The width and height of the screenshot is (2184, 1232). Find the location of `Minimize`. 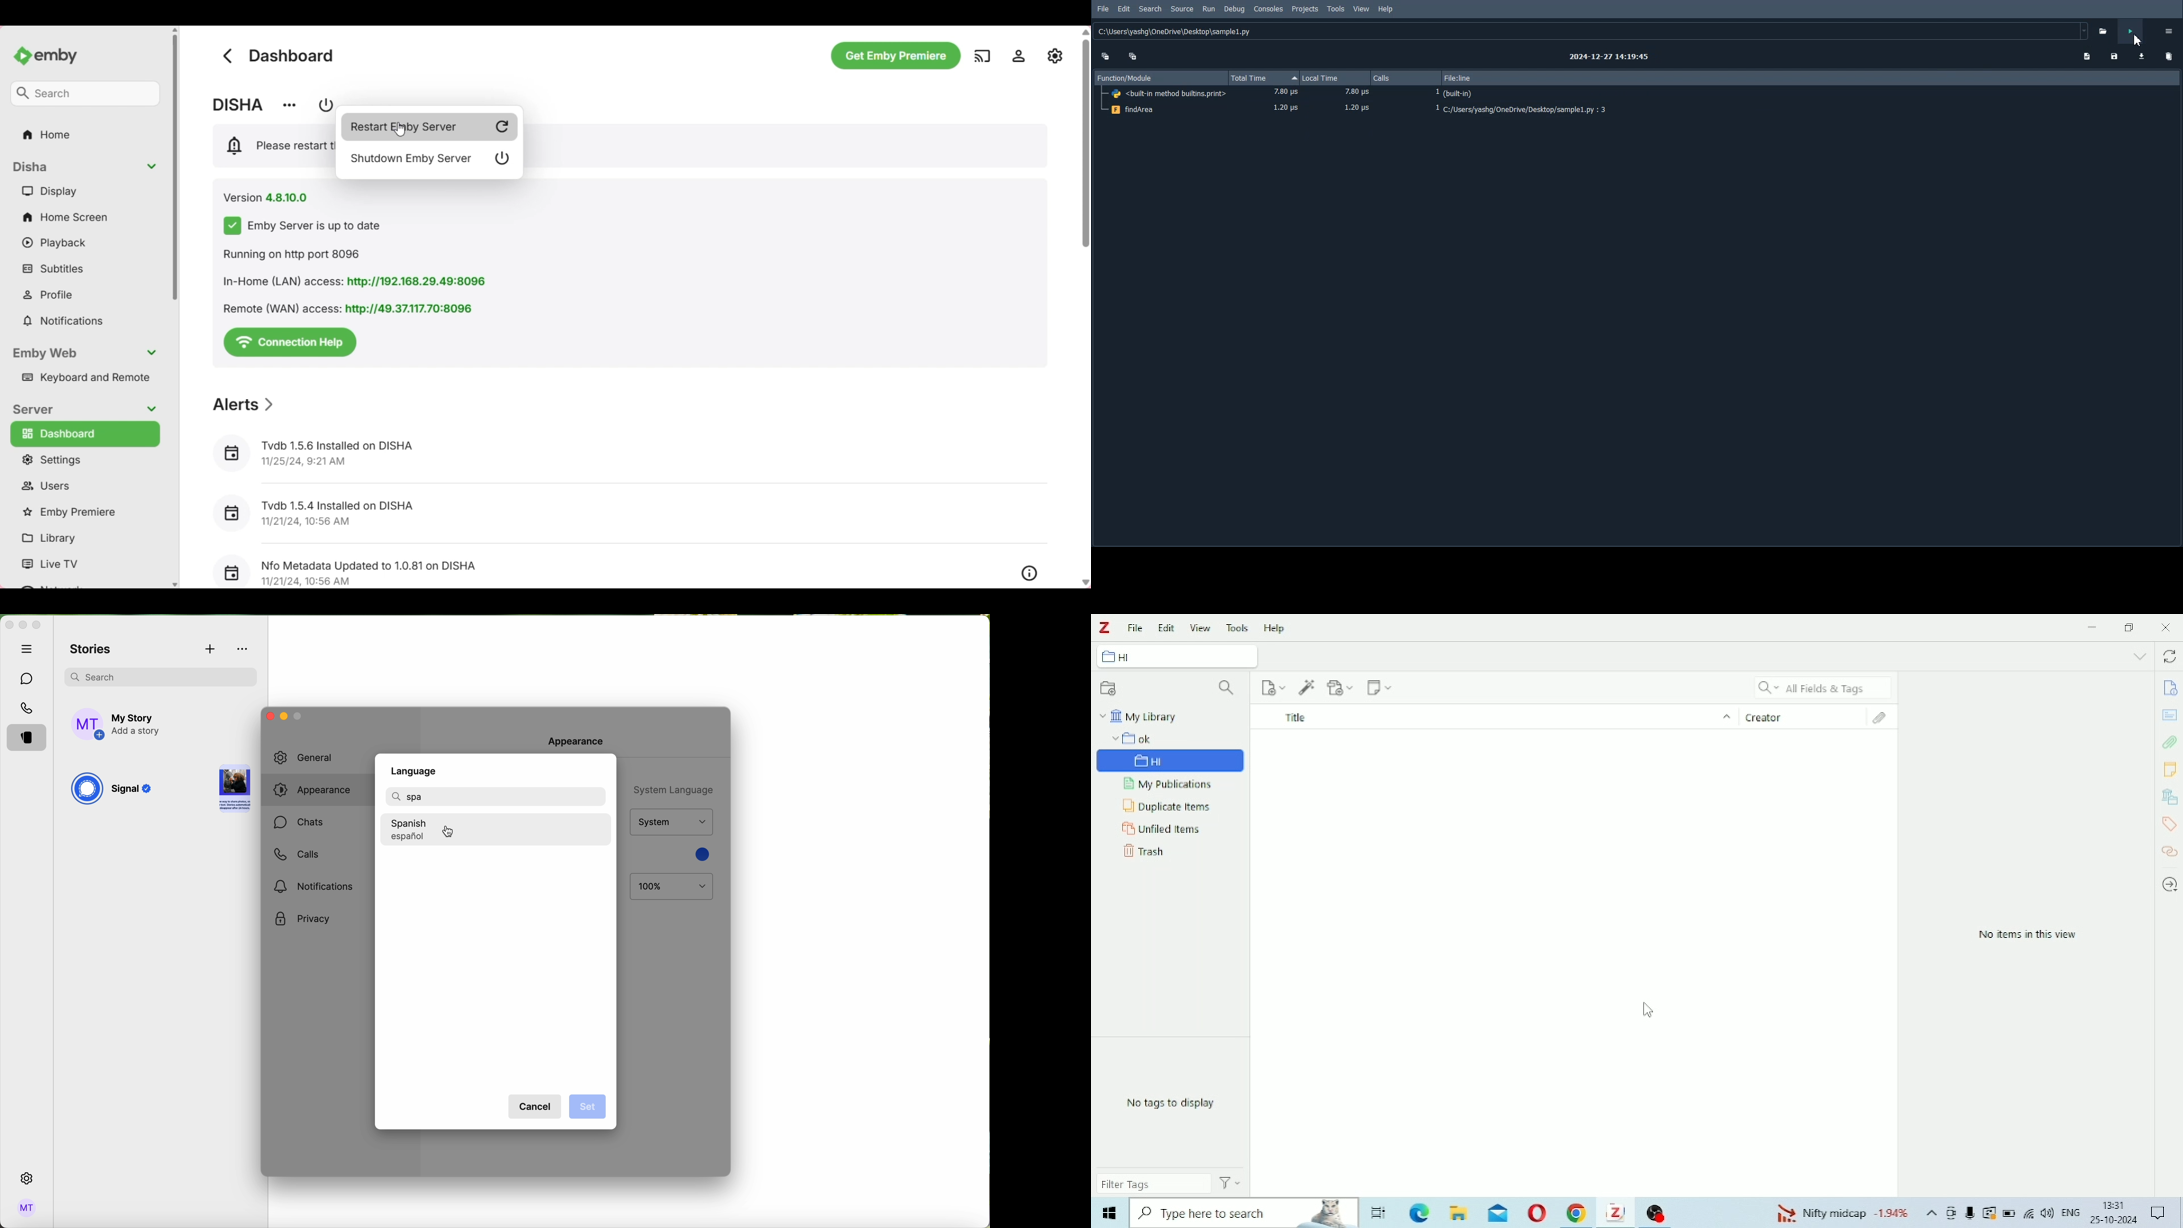

Minimize is located at coordinates (2094, 626).